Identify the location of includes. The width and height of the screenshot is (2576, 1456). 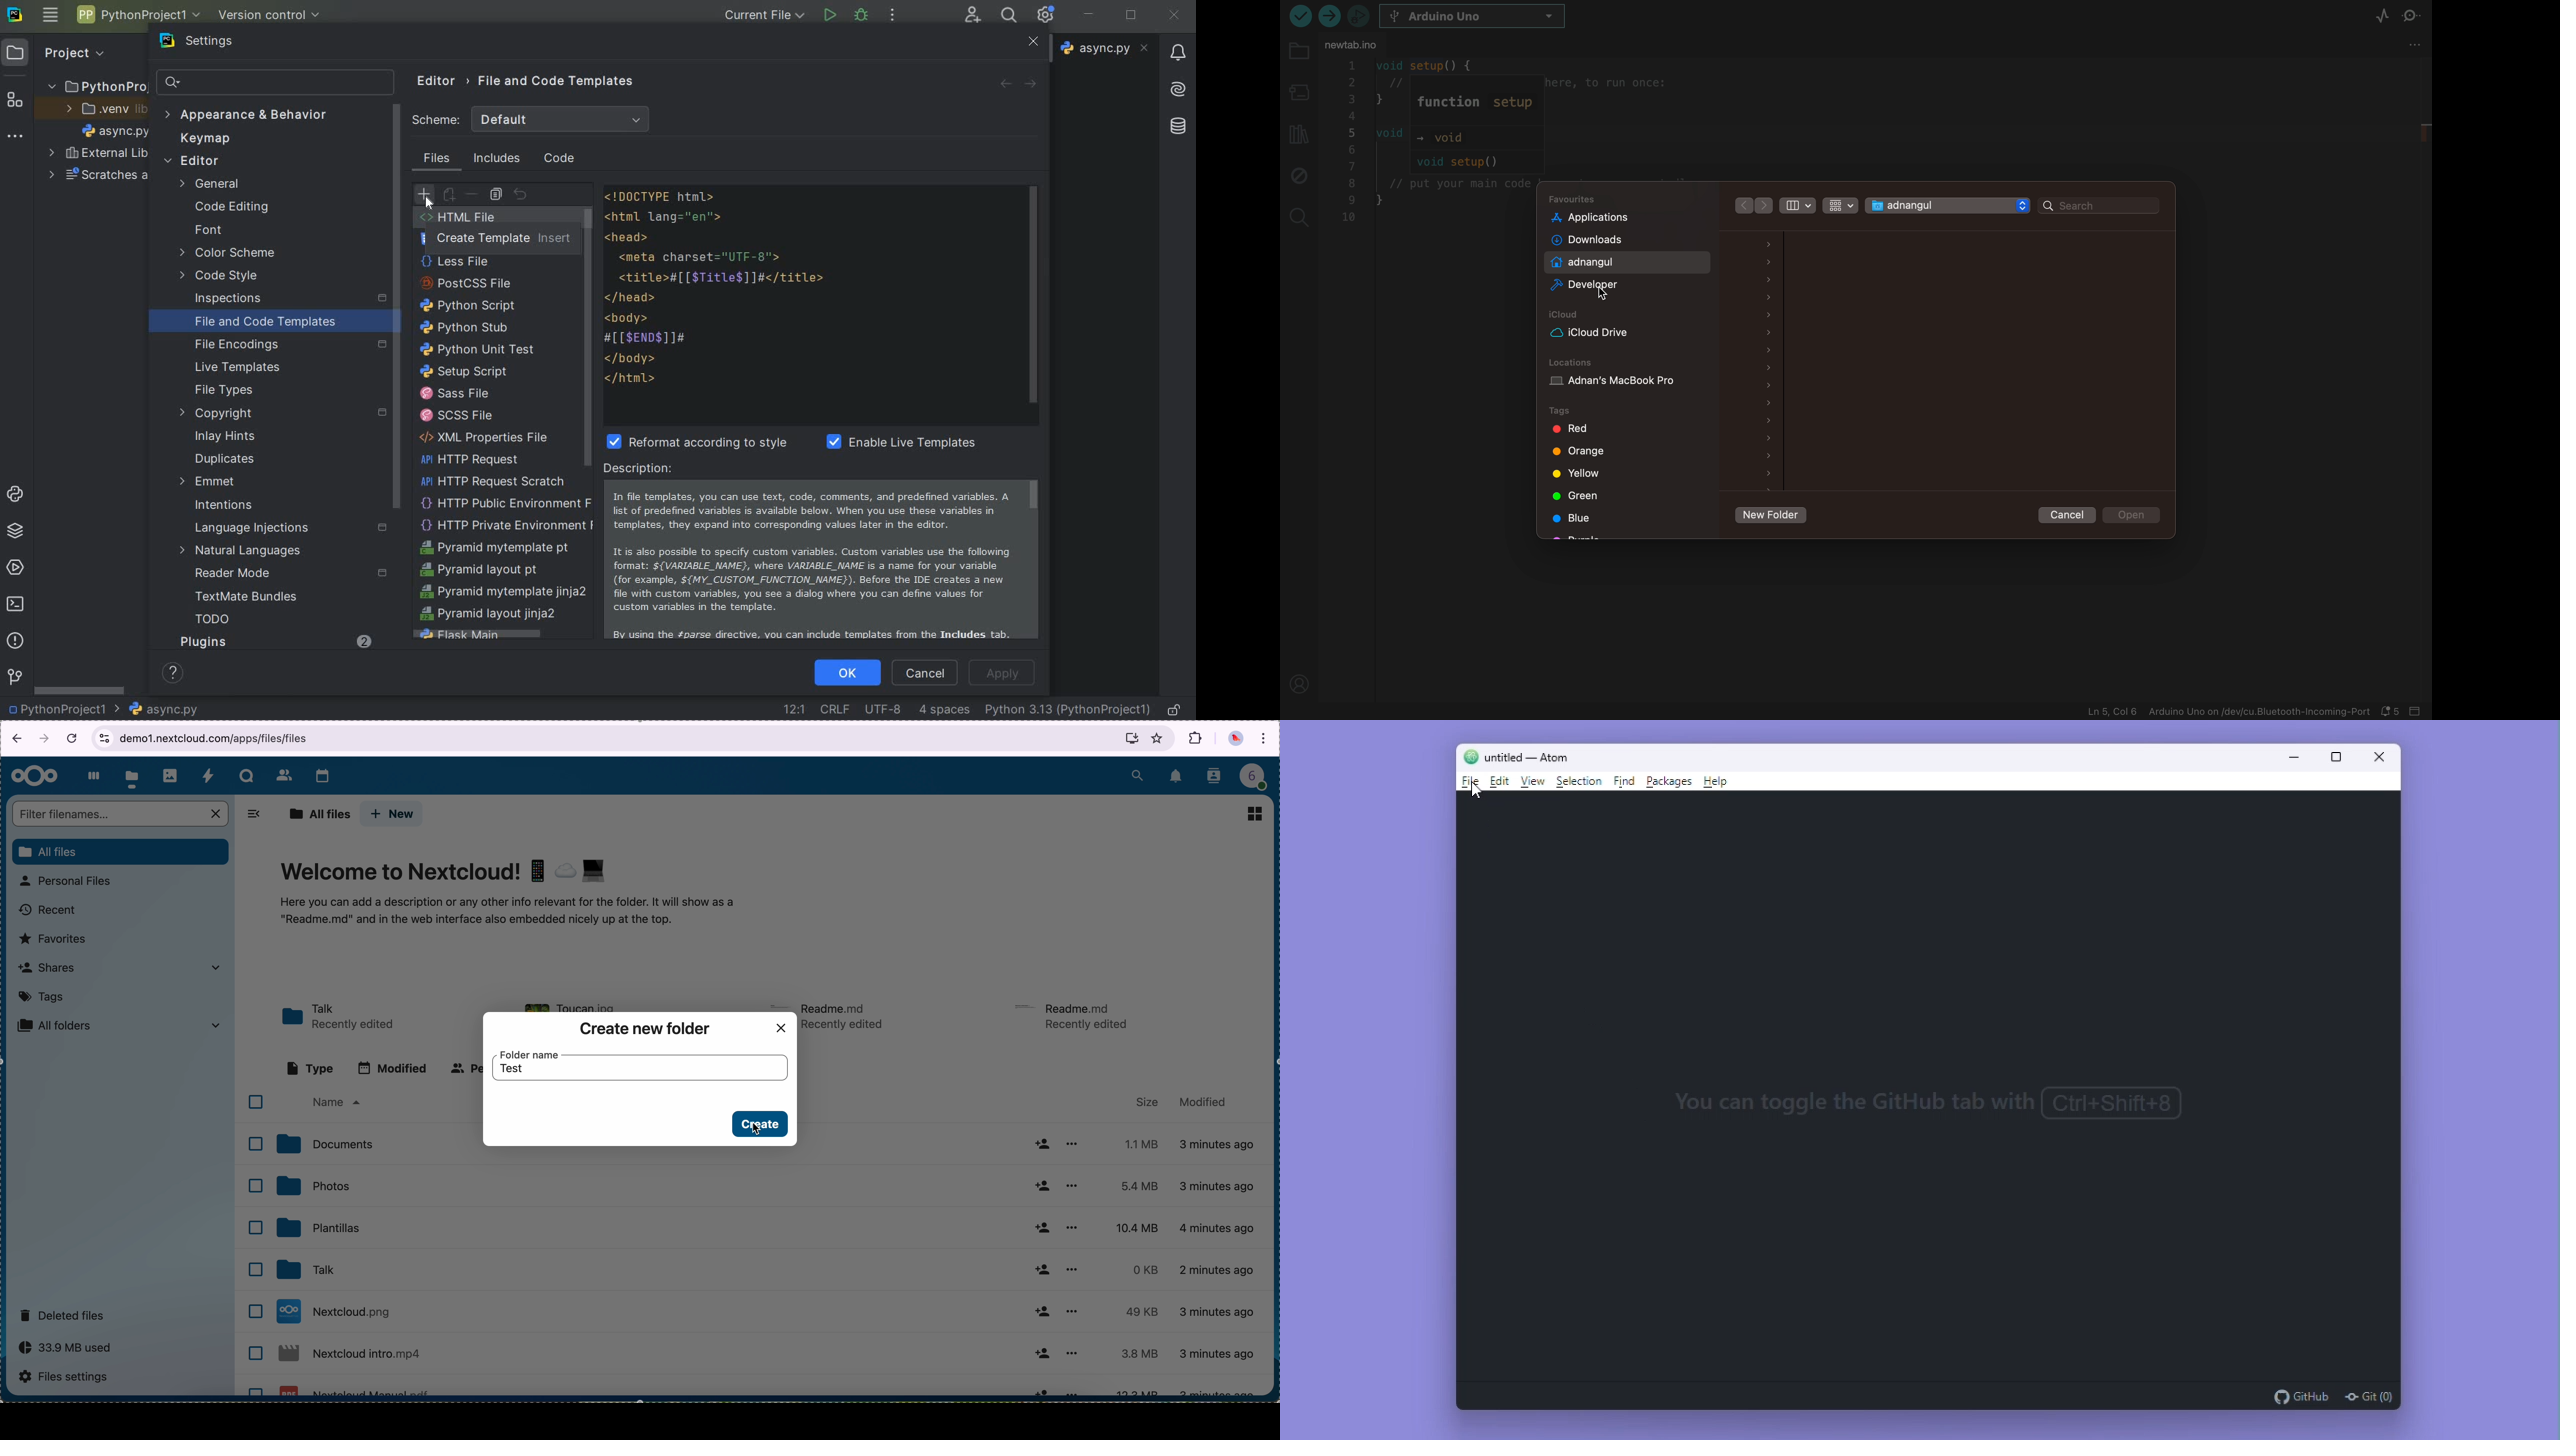
(498, 159).